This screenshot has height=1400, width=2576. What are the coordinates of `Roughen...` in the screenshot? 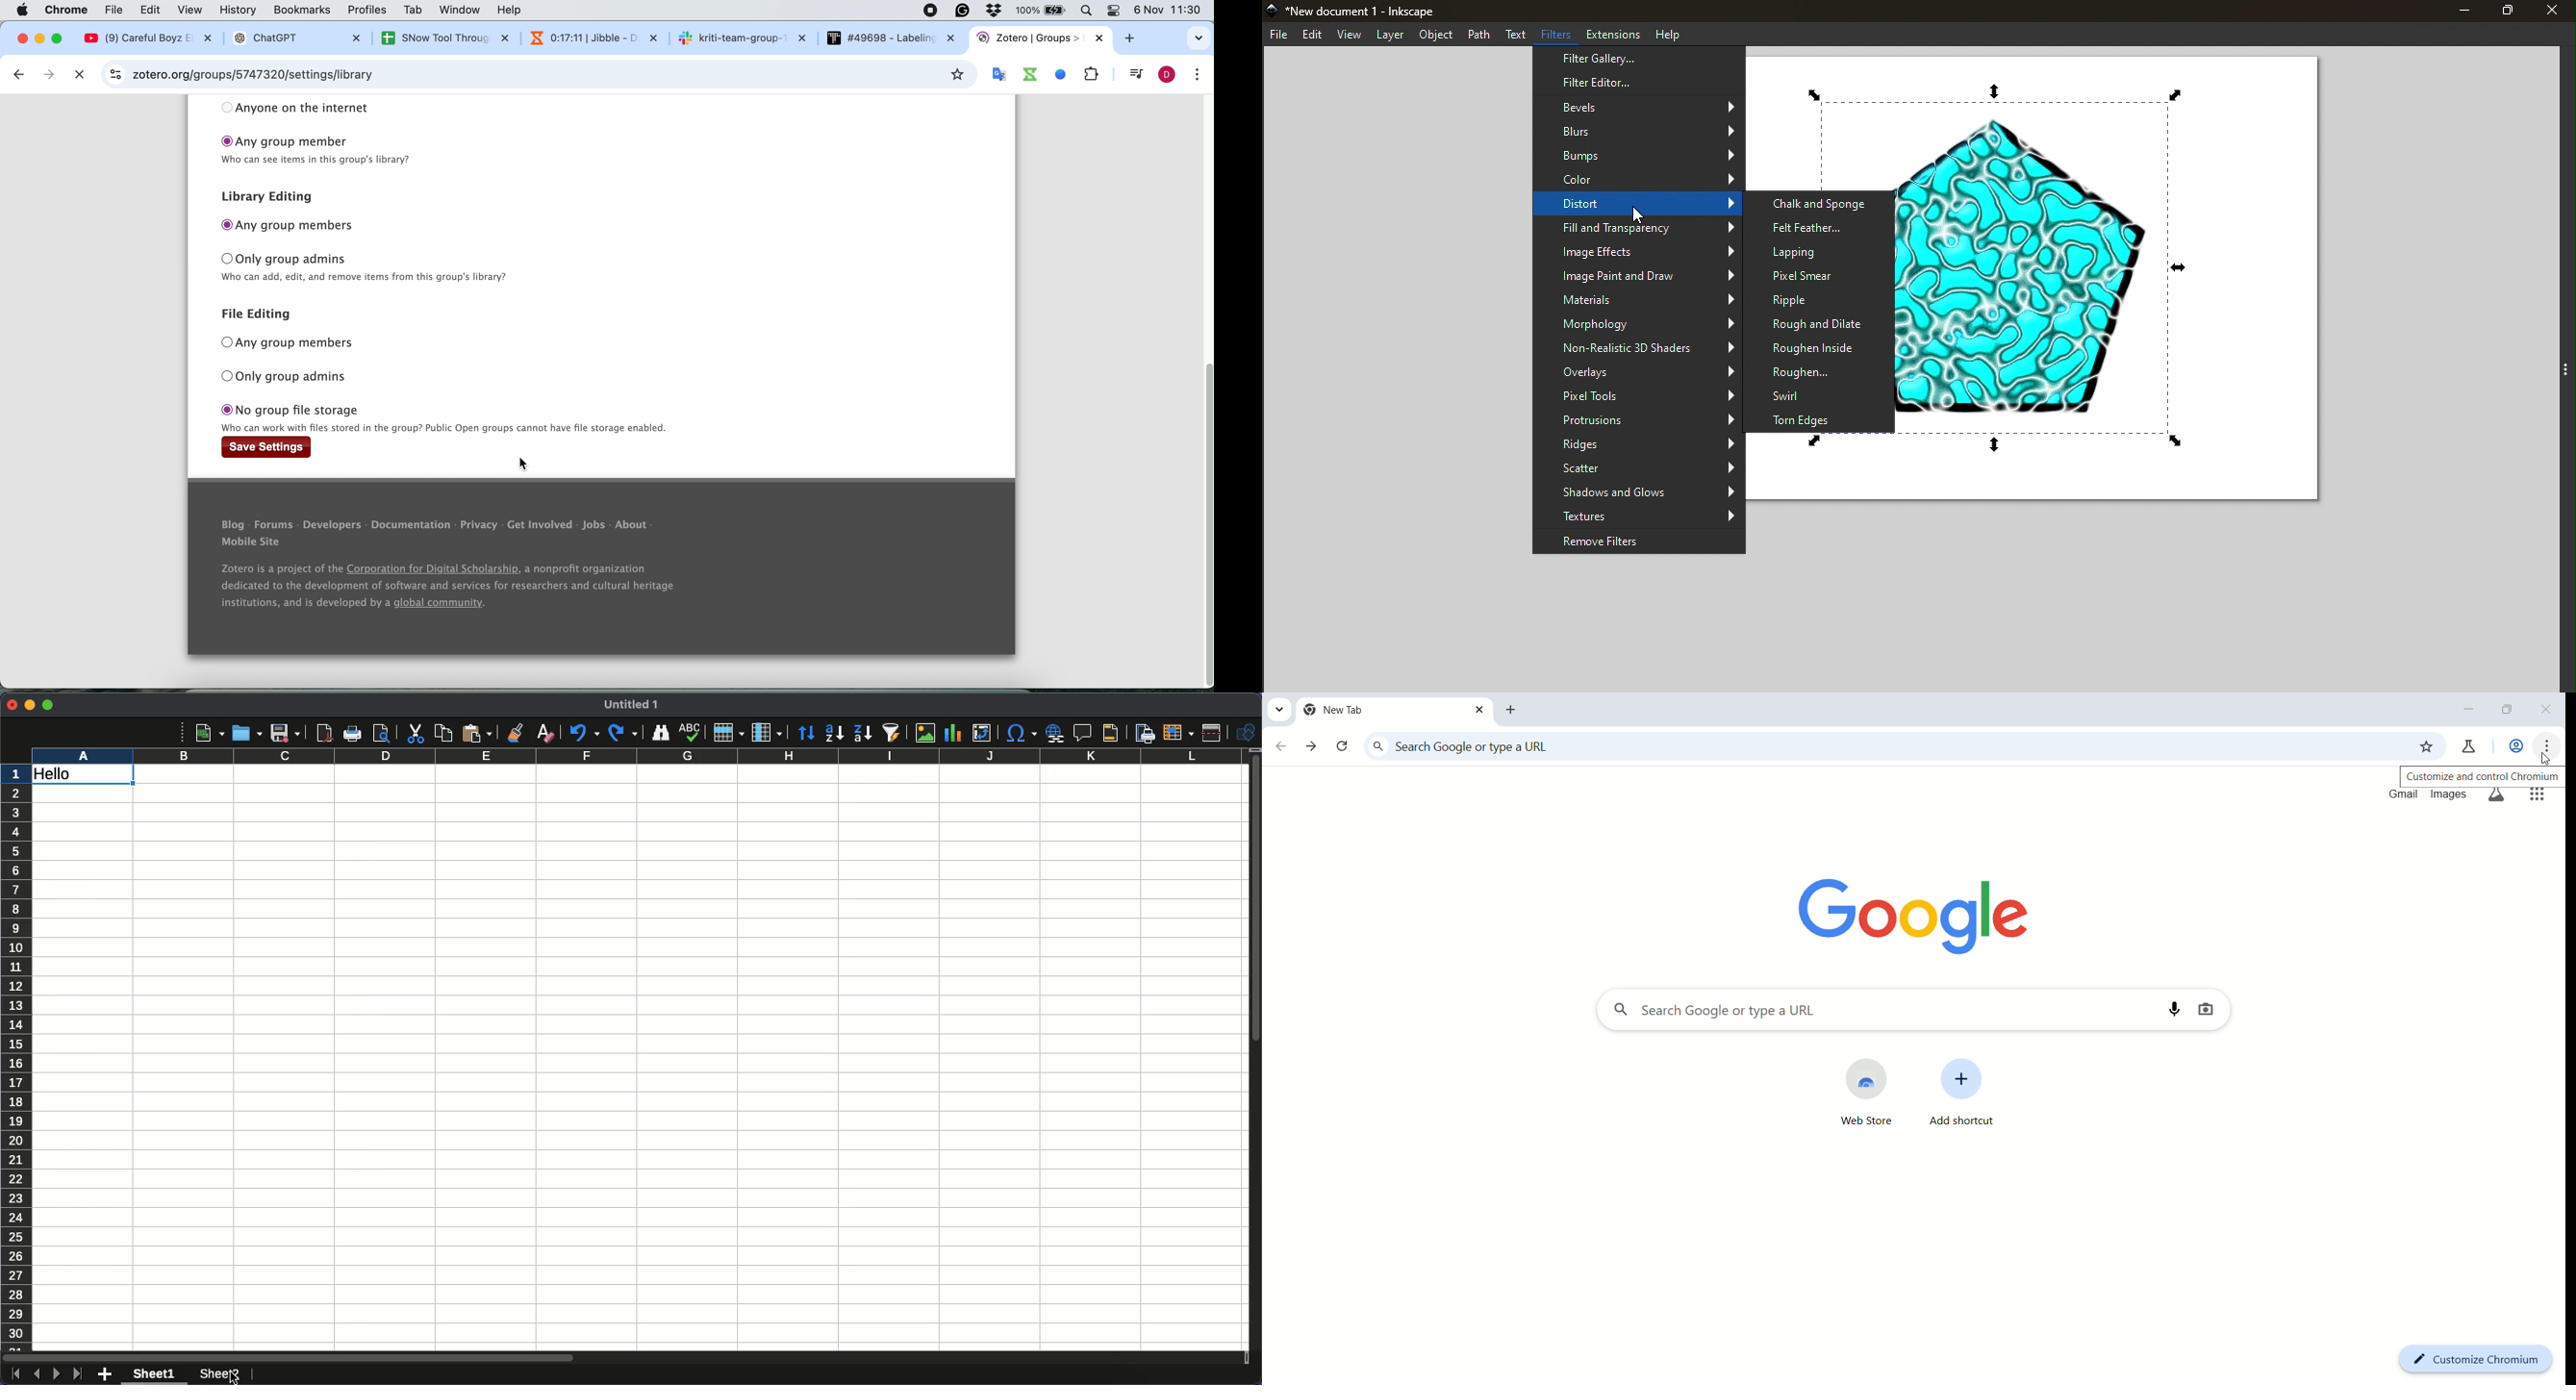 It's located at (1819, 370).